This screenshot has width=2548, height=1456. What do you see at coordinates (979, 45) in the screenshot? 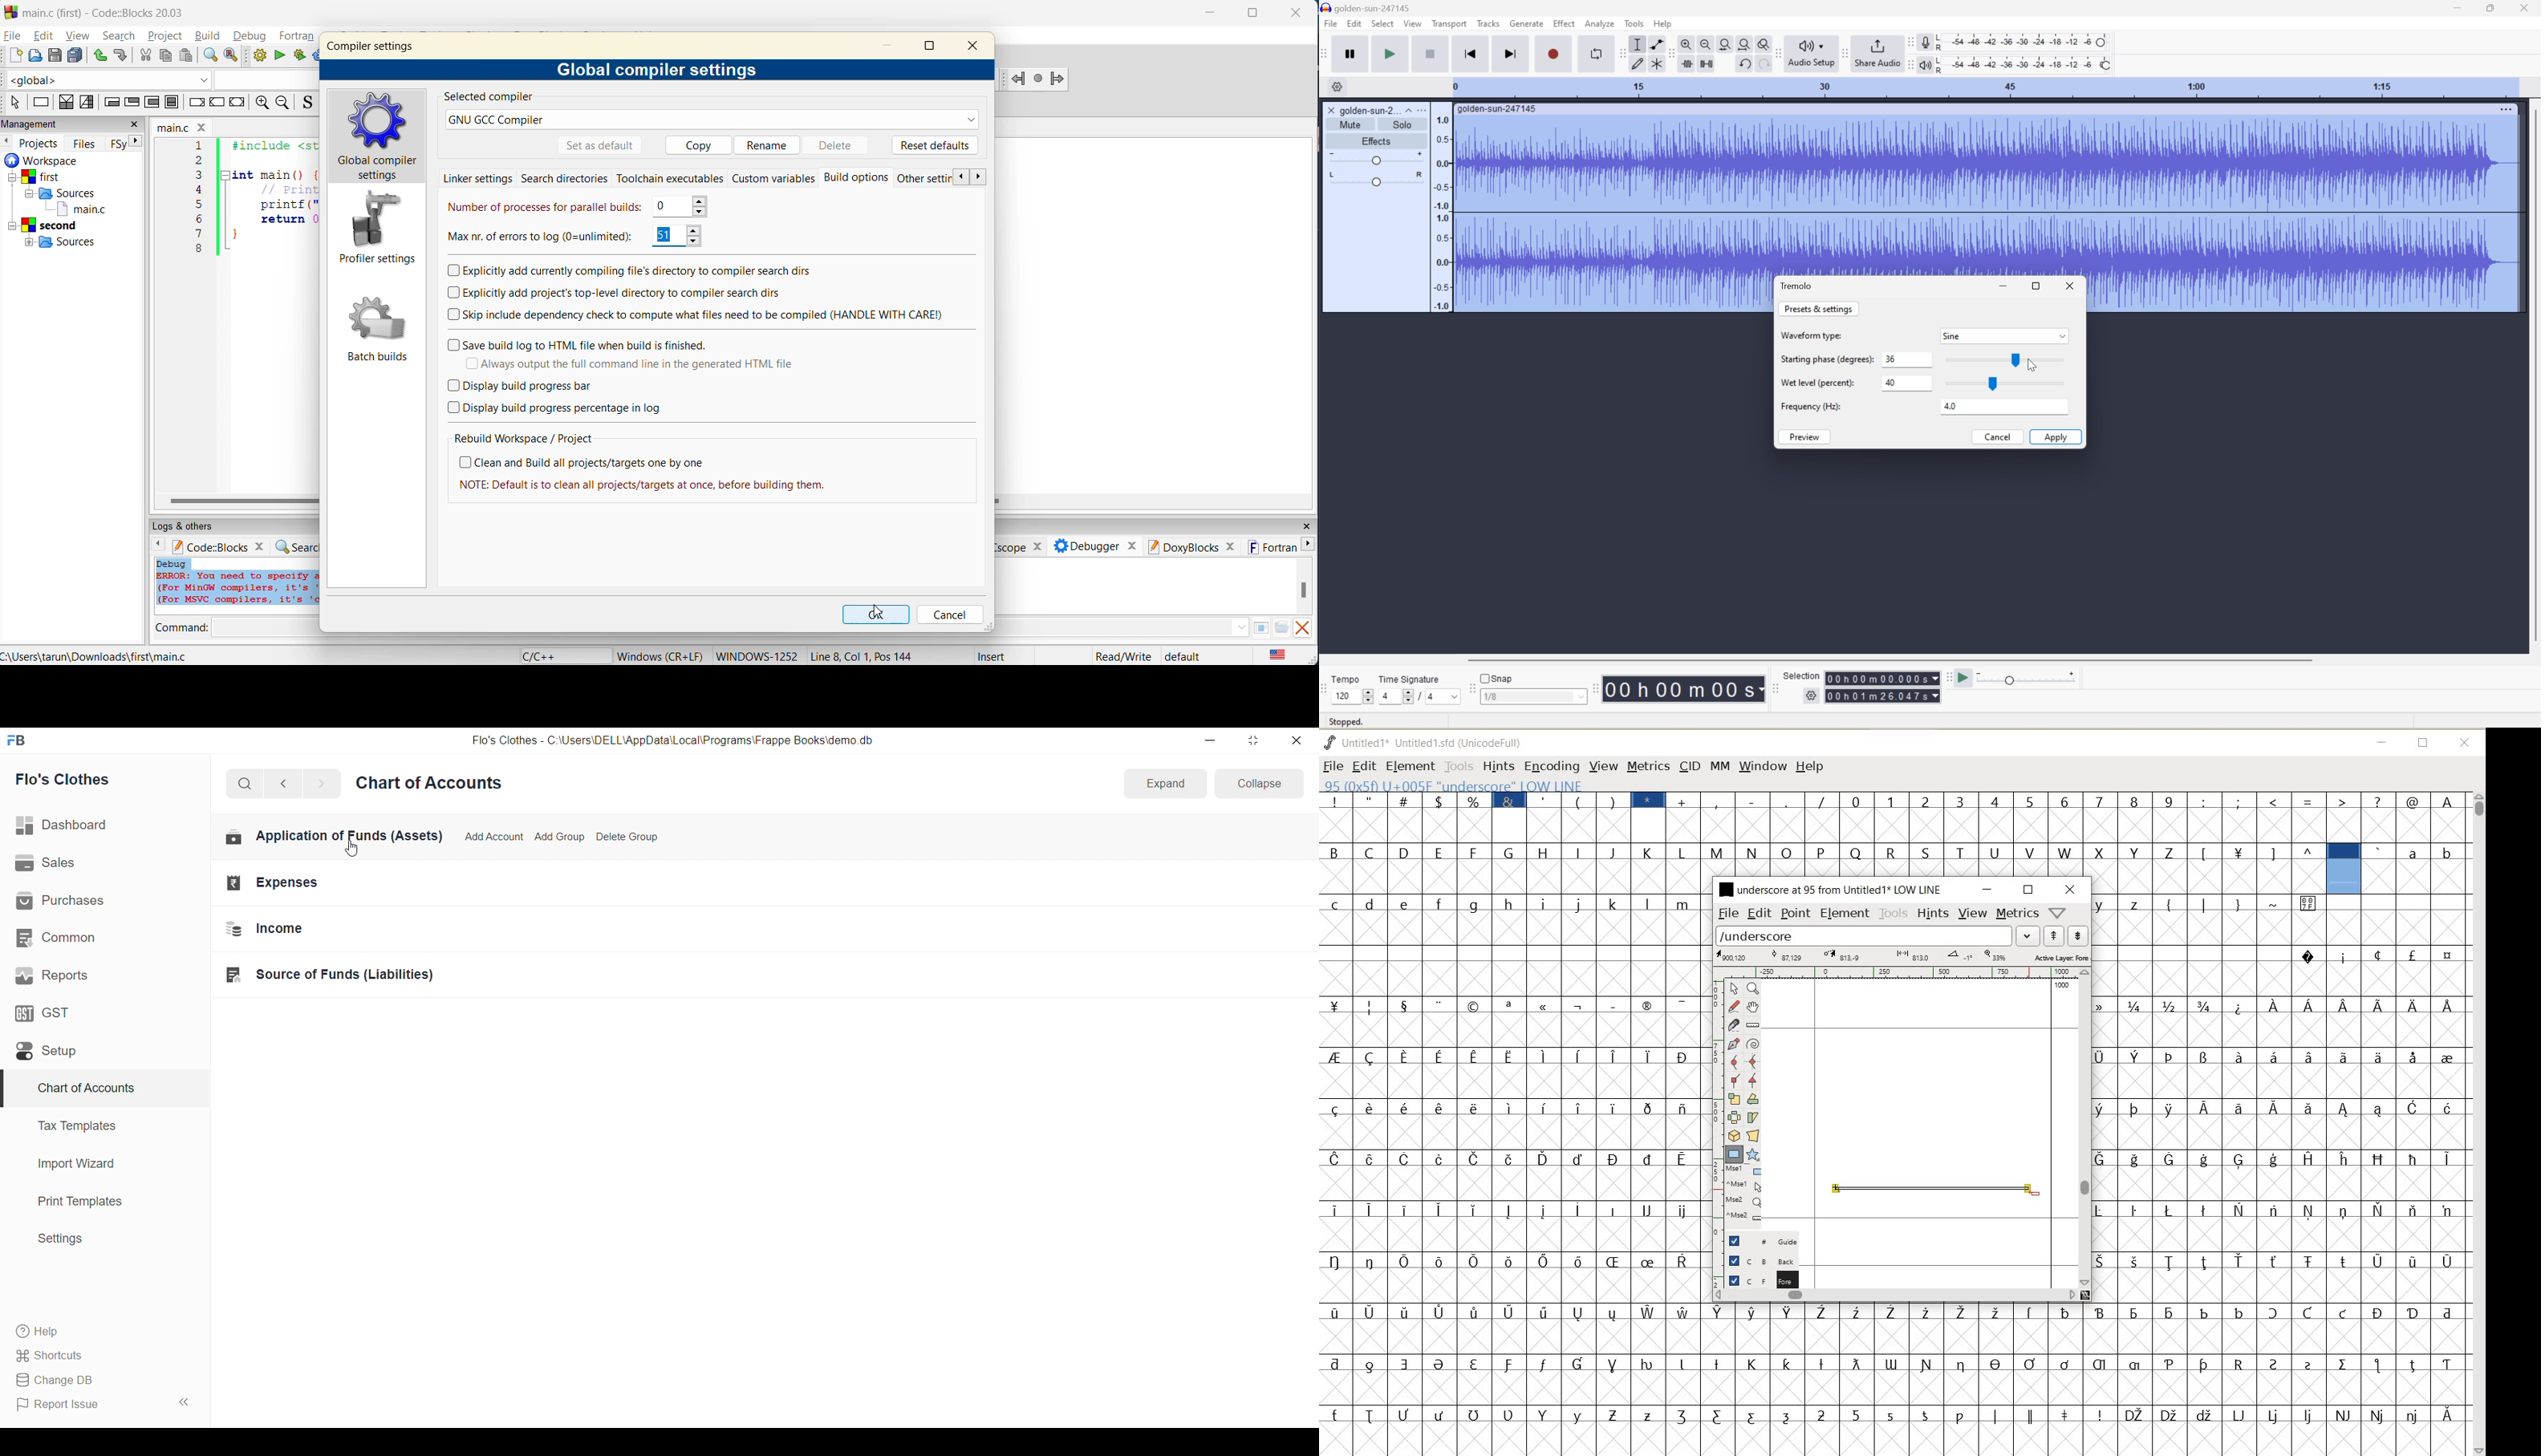
I see `close` at bounding box center [979, 45].